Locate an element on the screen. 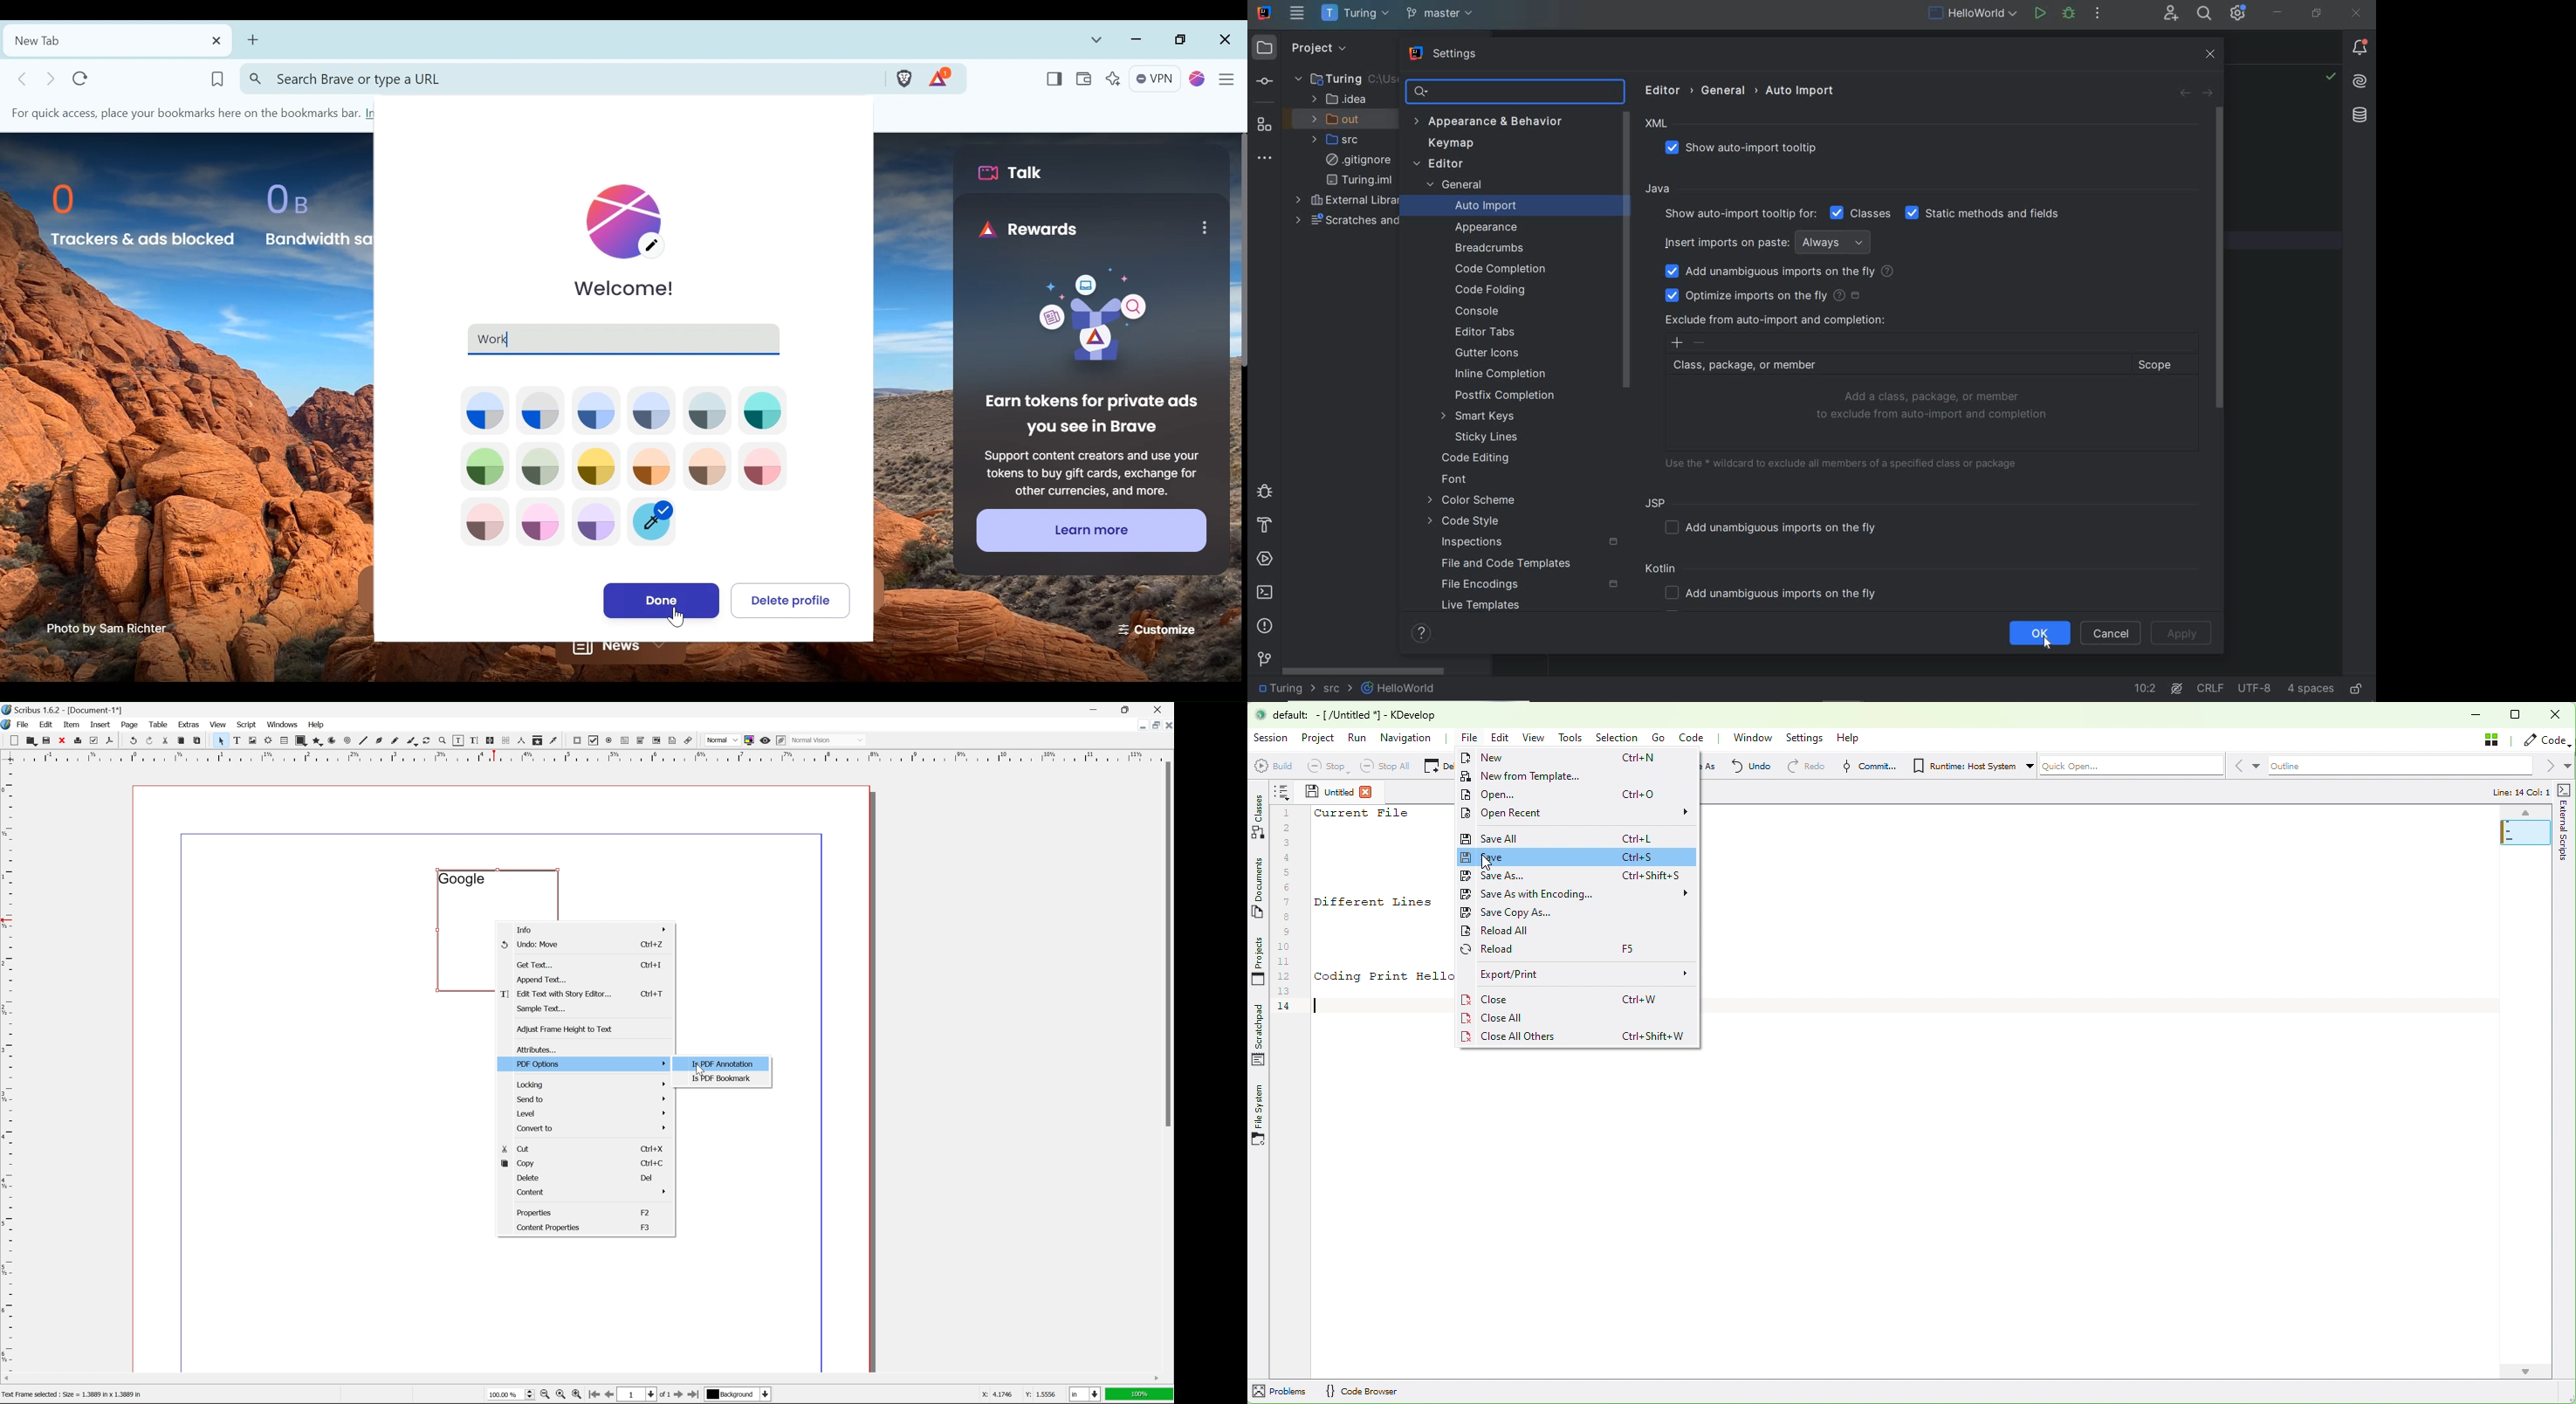  Go is located at coordinates (1662, 739).